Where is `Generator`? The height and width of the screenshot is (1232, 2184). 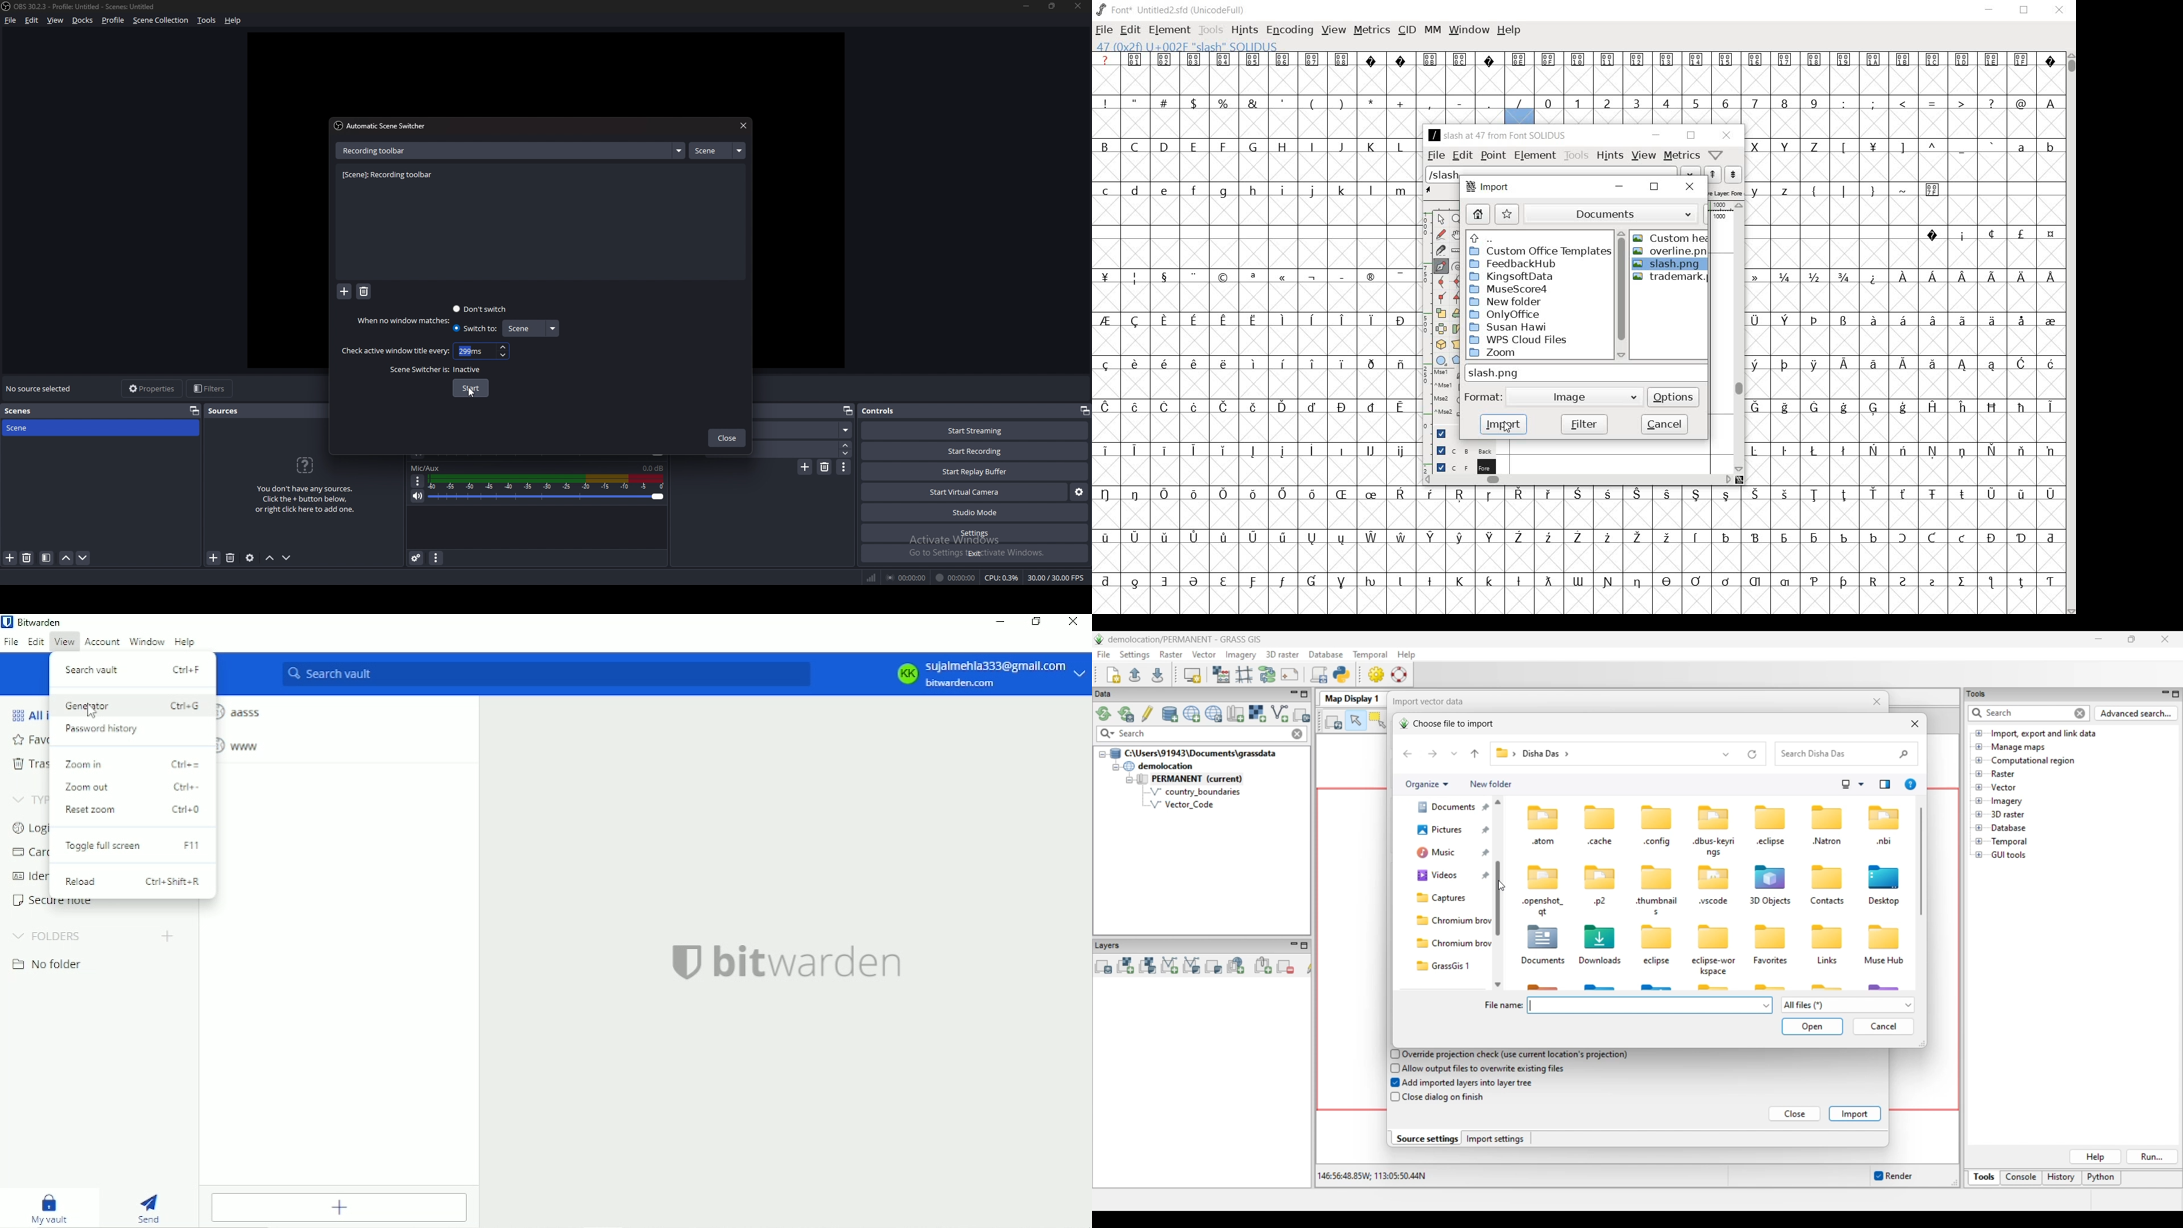
Generator is located at coordinates (133, 706).